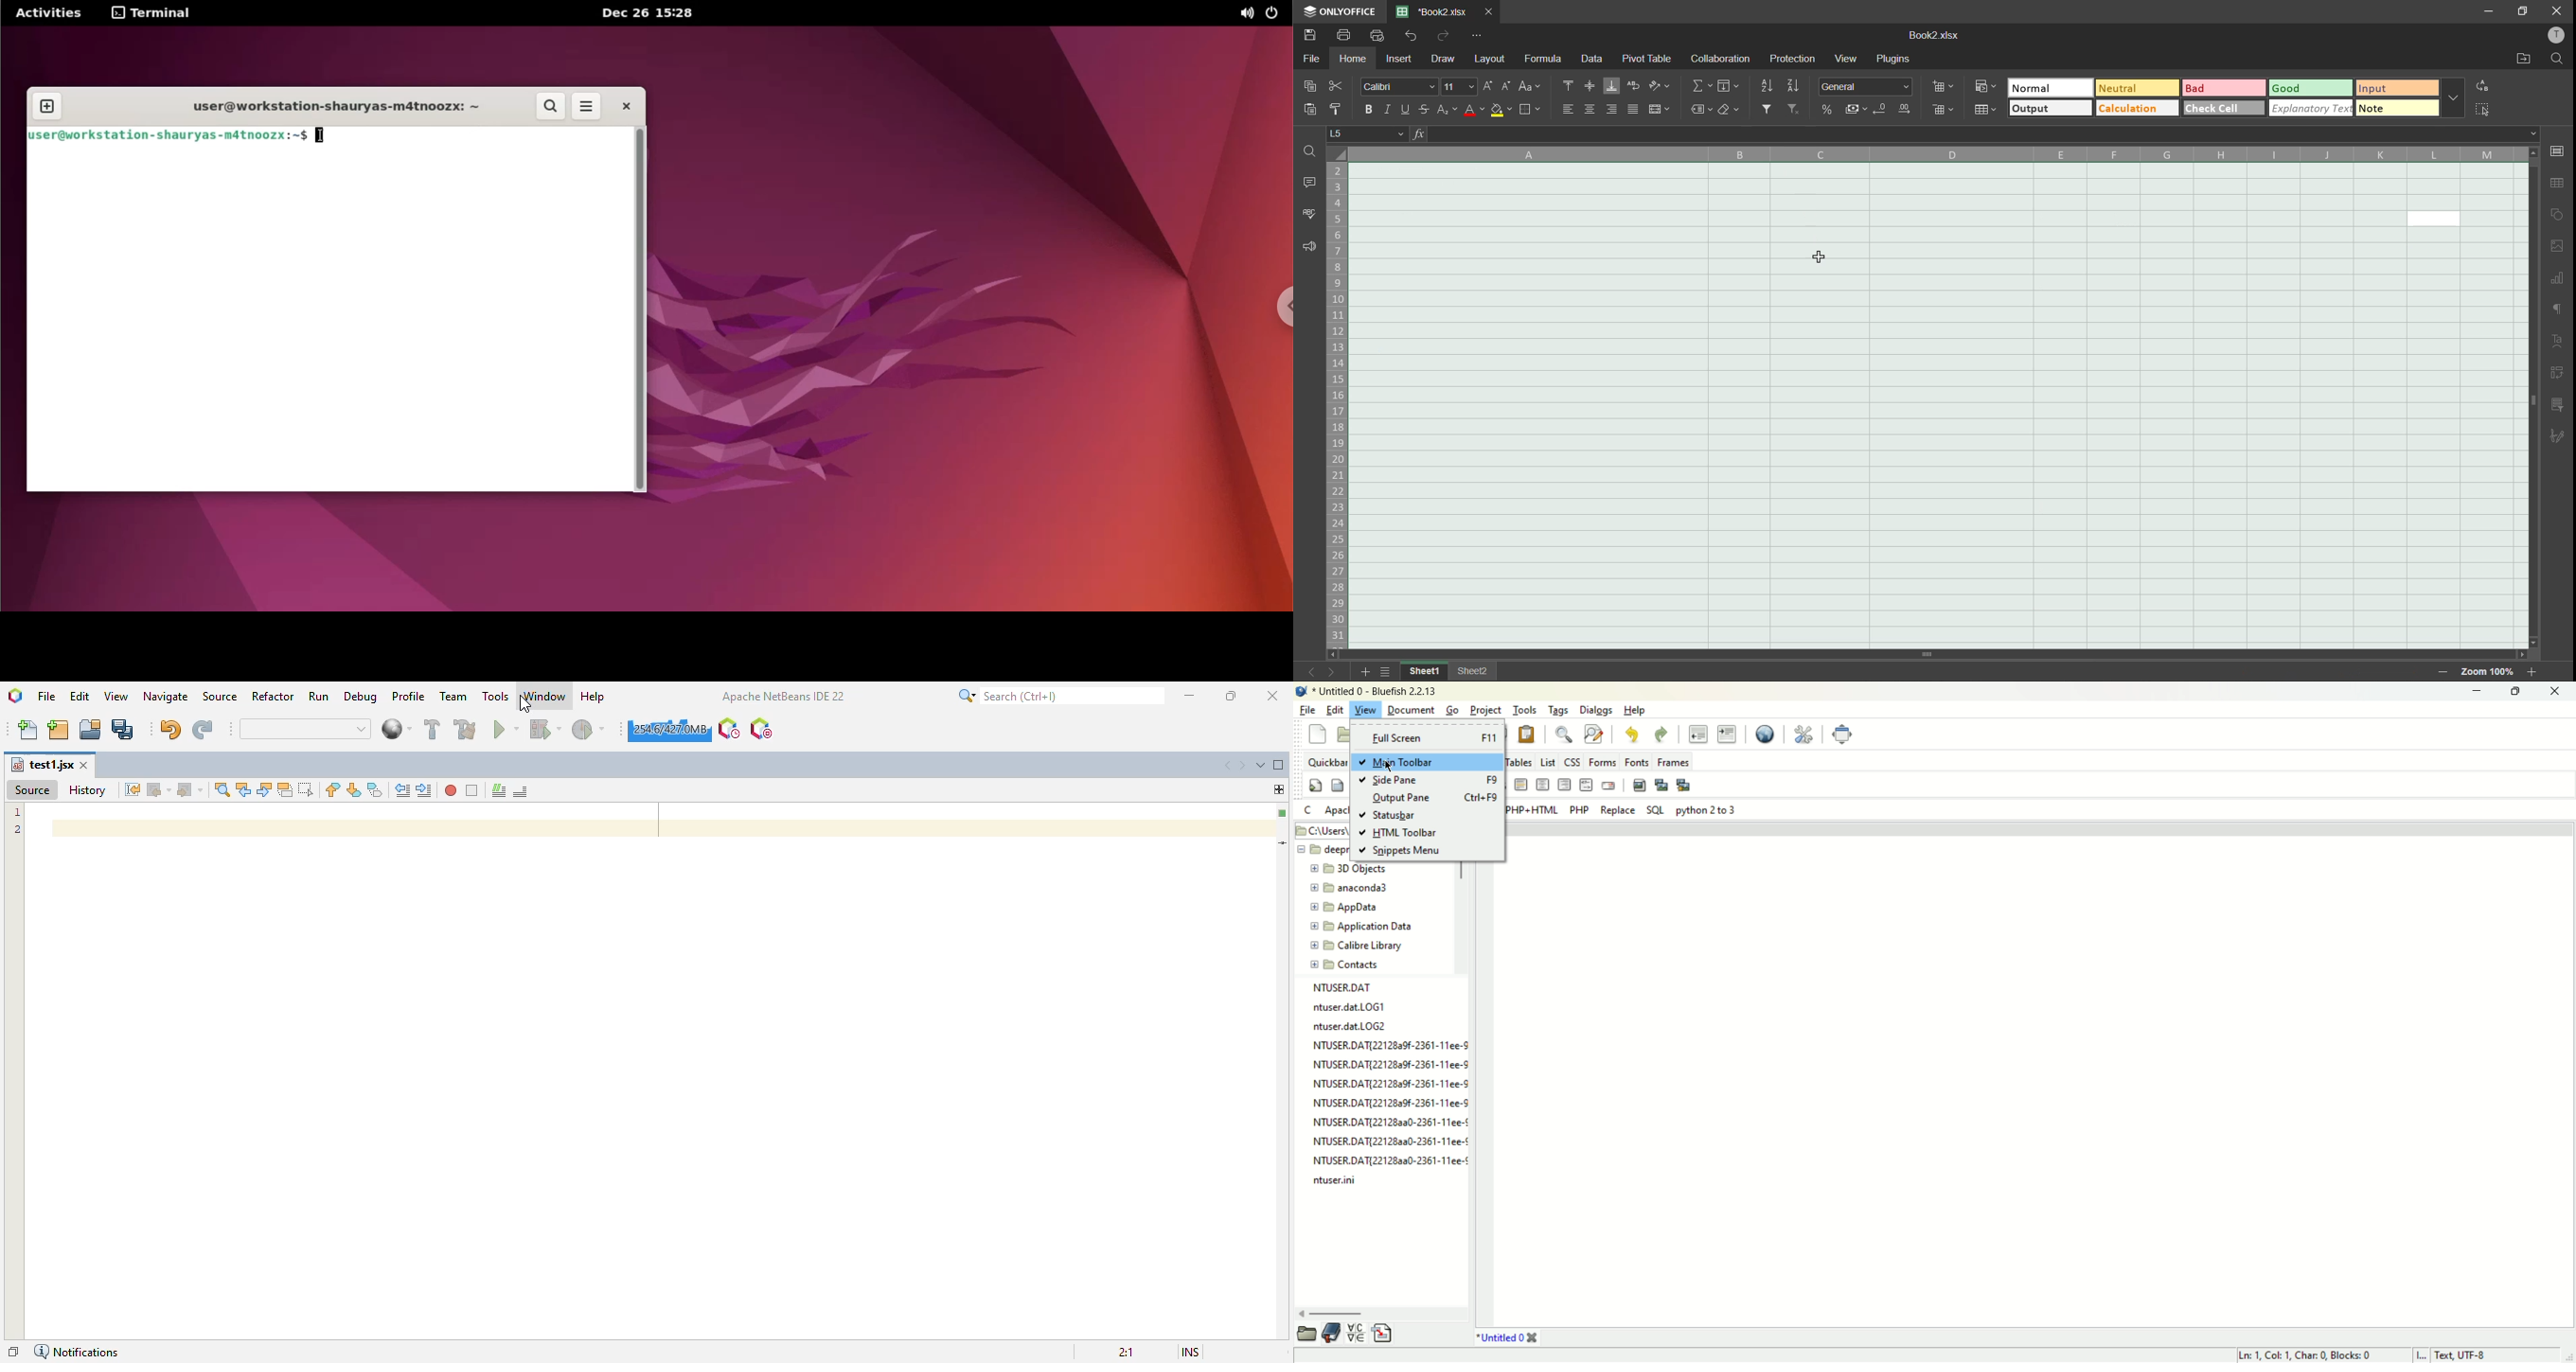  I want to click on previous, so click(1311, 671).